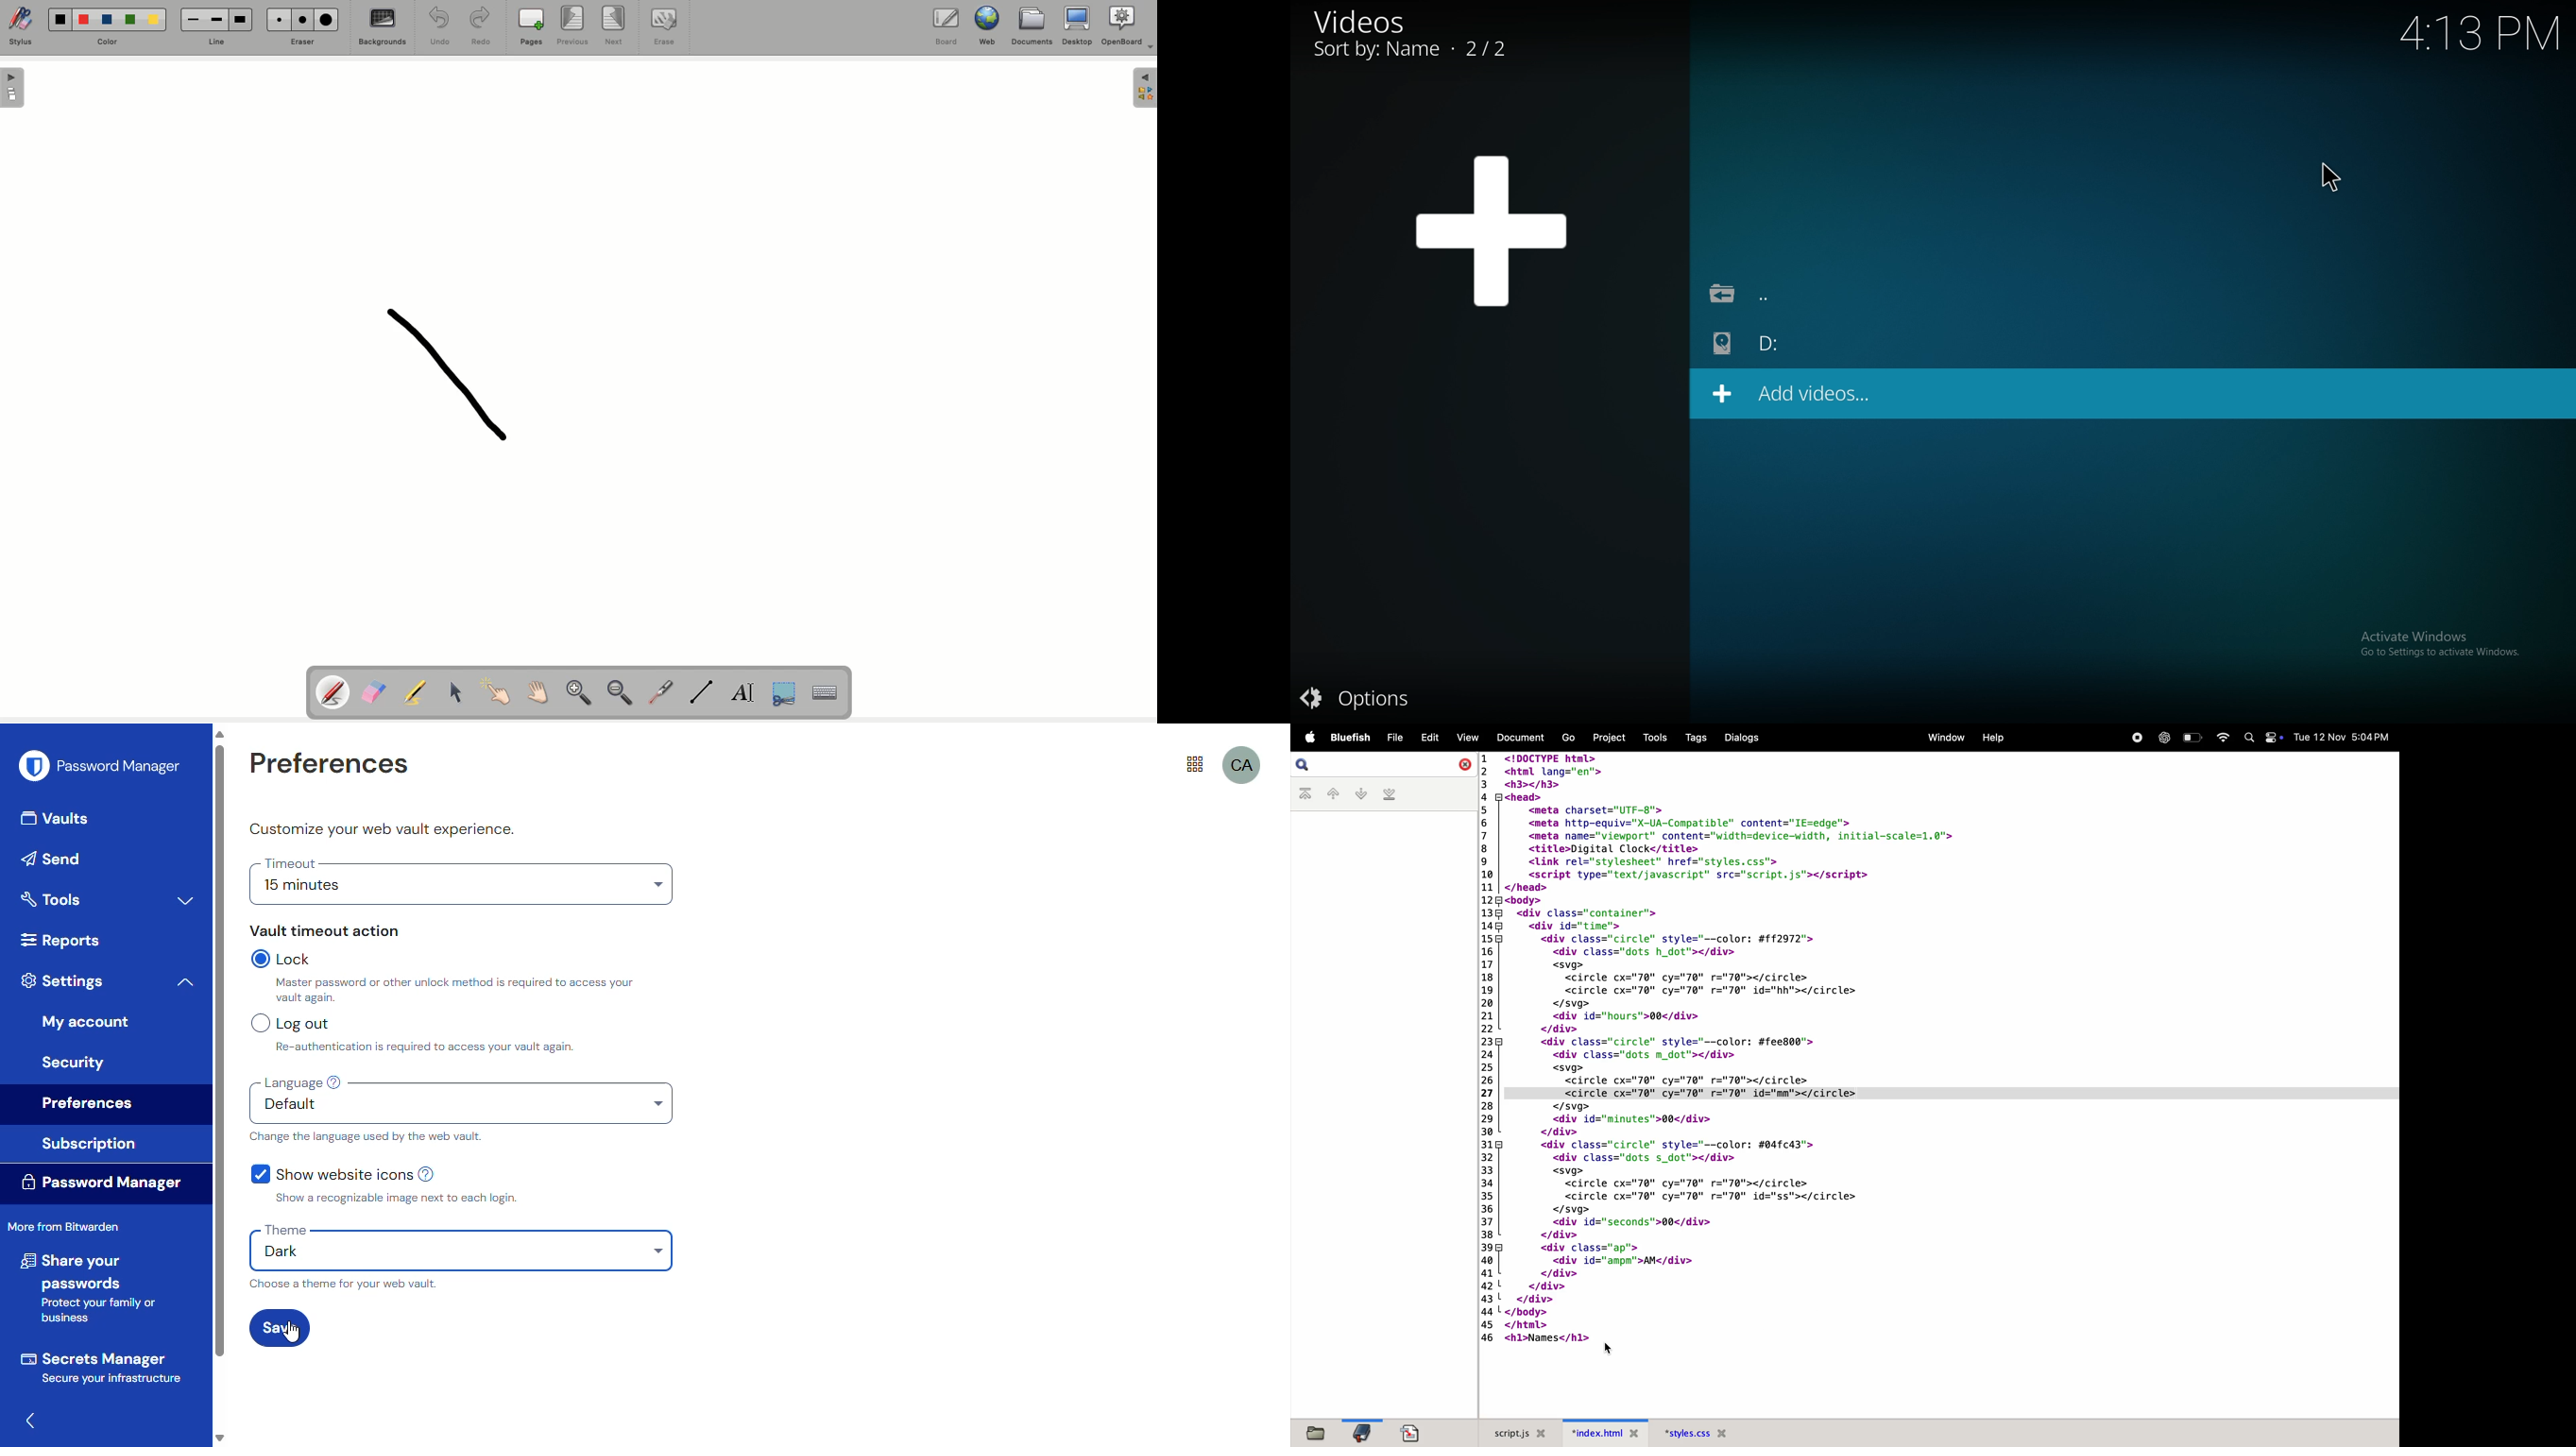  I want to click on Documents, so click(1032, 29).